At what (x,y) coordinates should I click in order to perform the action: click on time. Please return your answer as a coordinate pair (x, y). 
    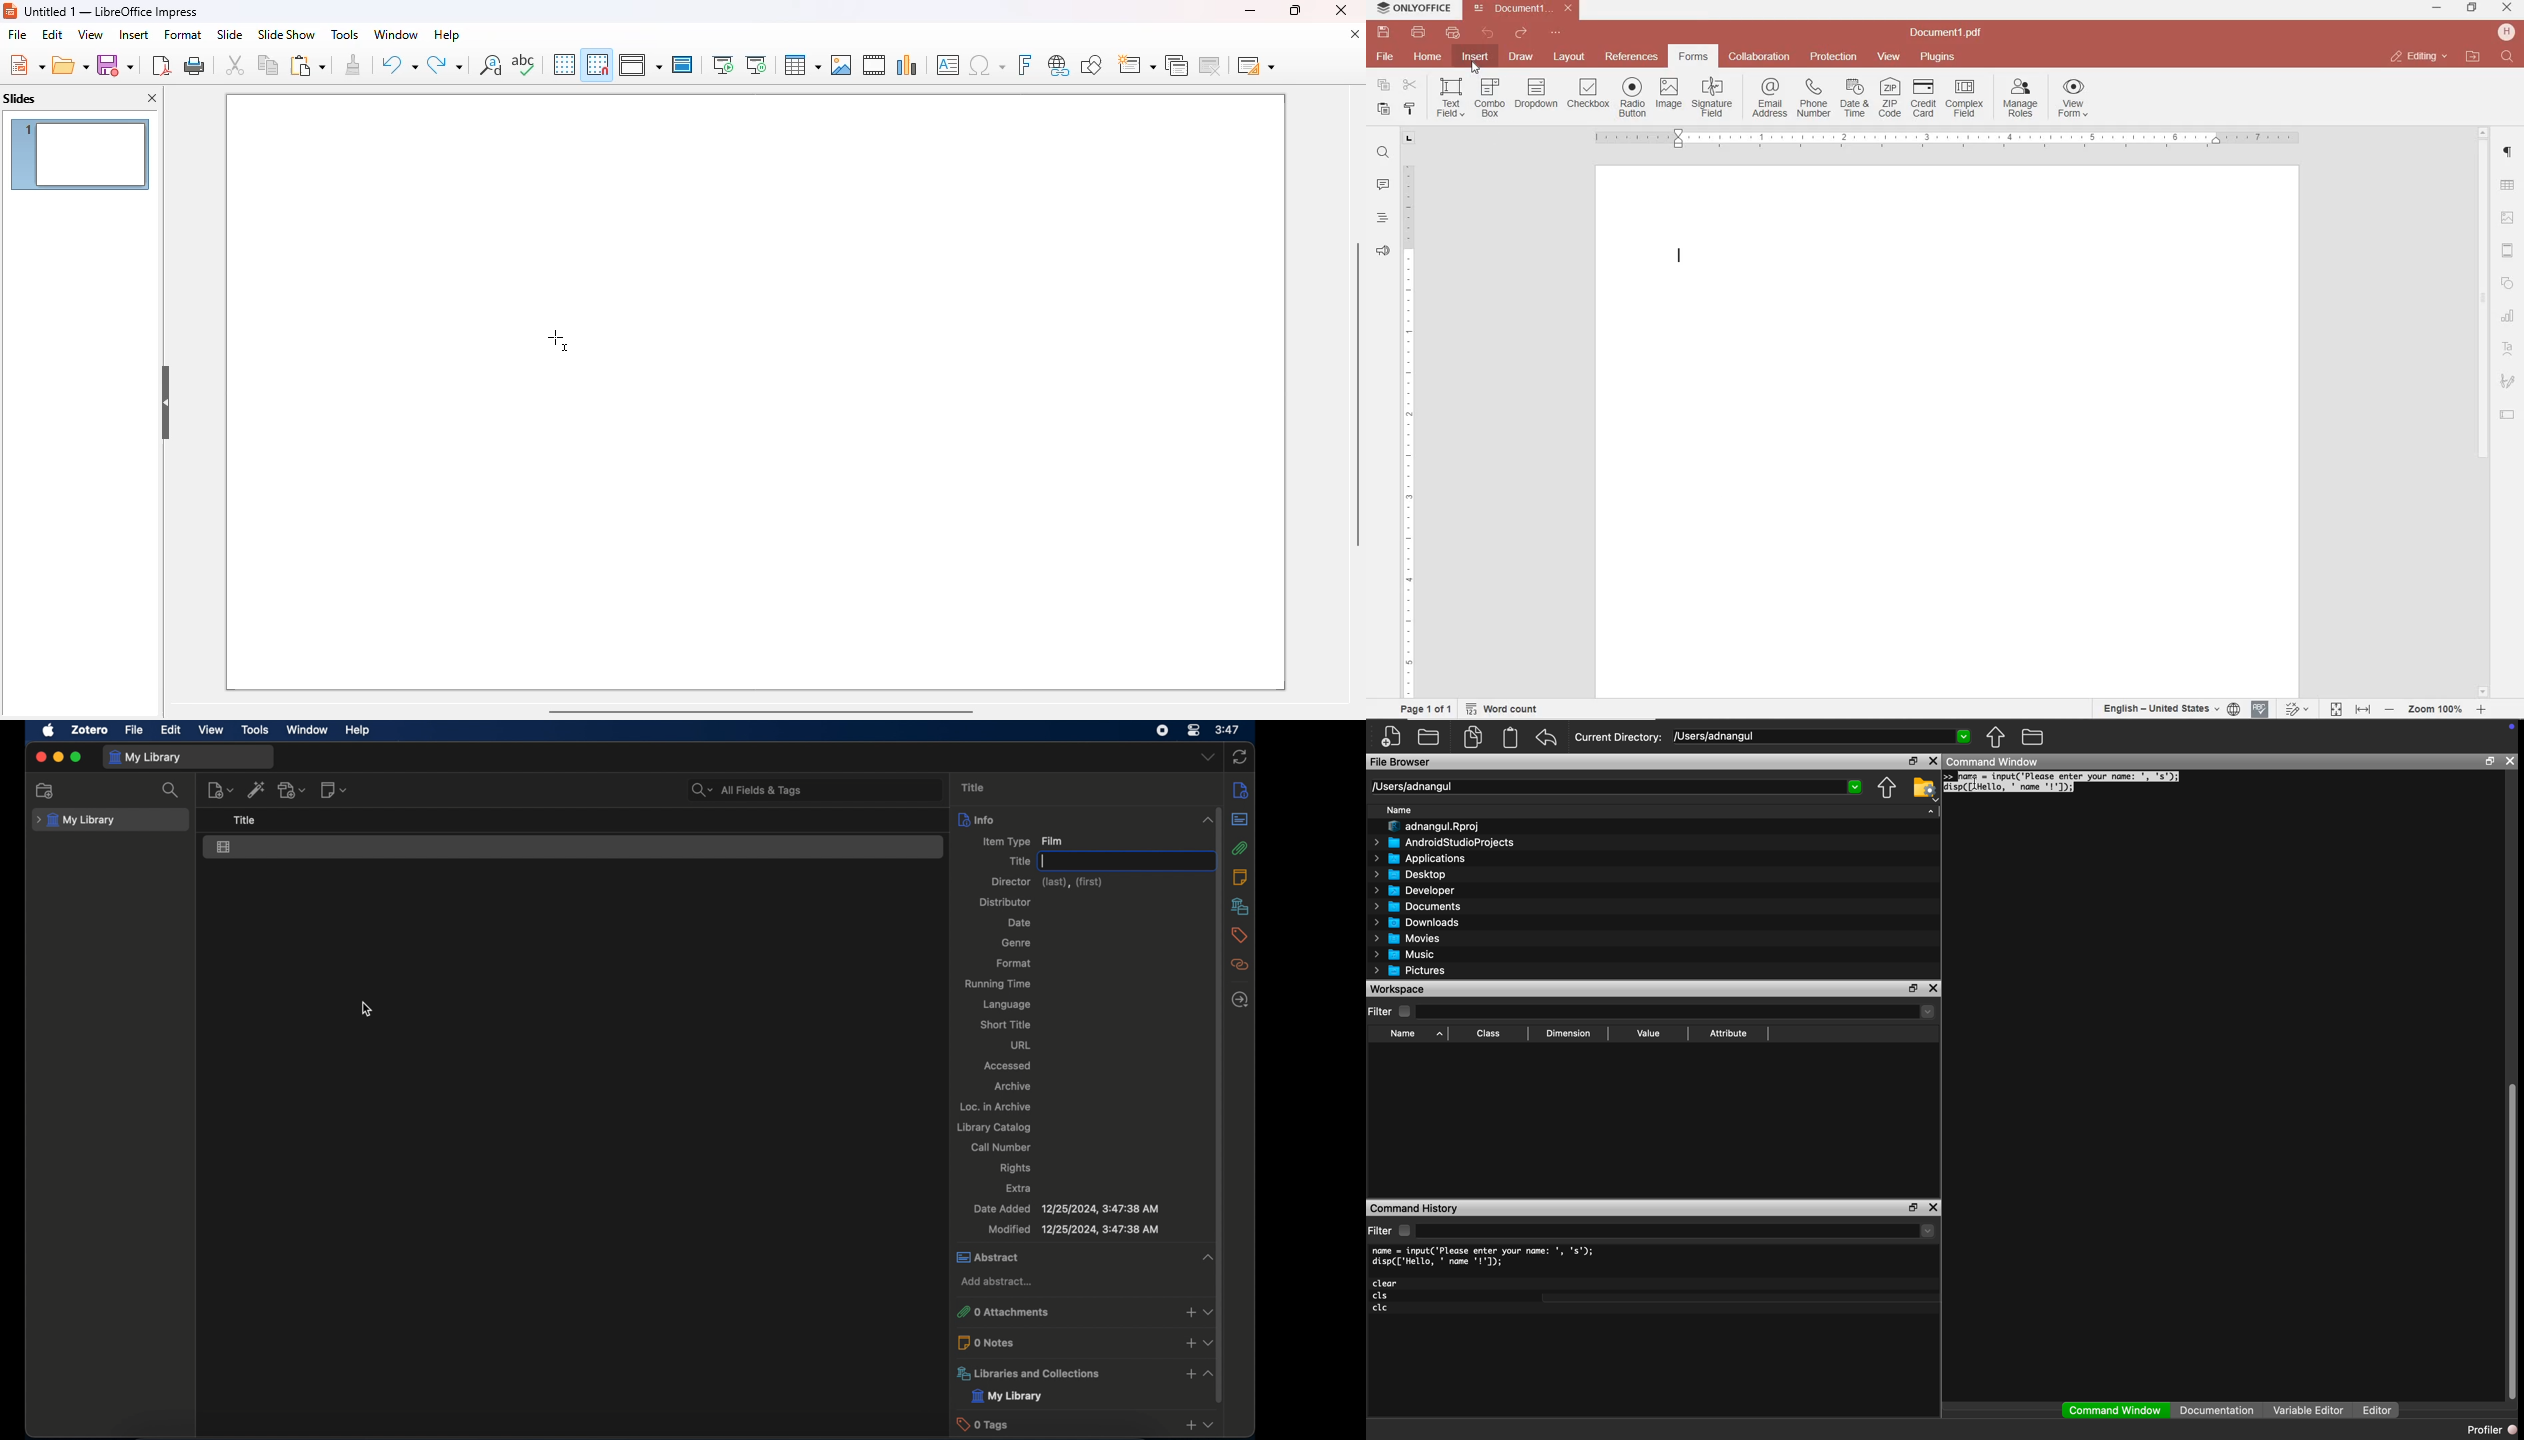
    Looking at the image, I should click on (1228, 729).